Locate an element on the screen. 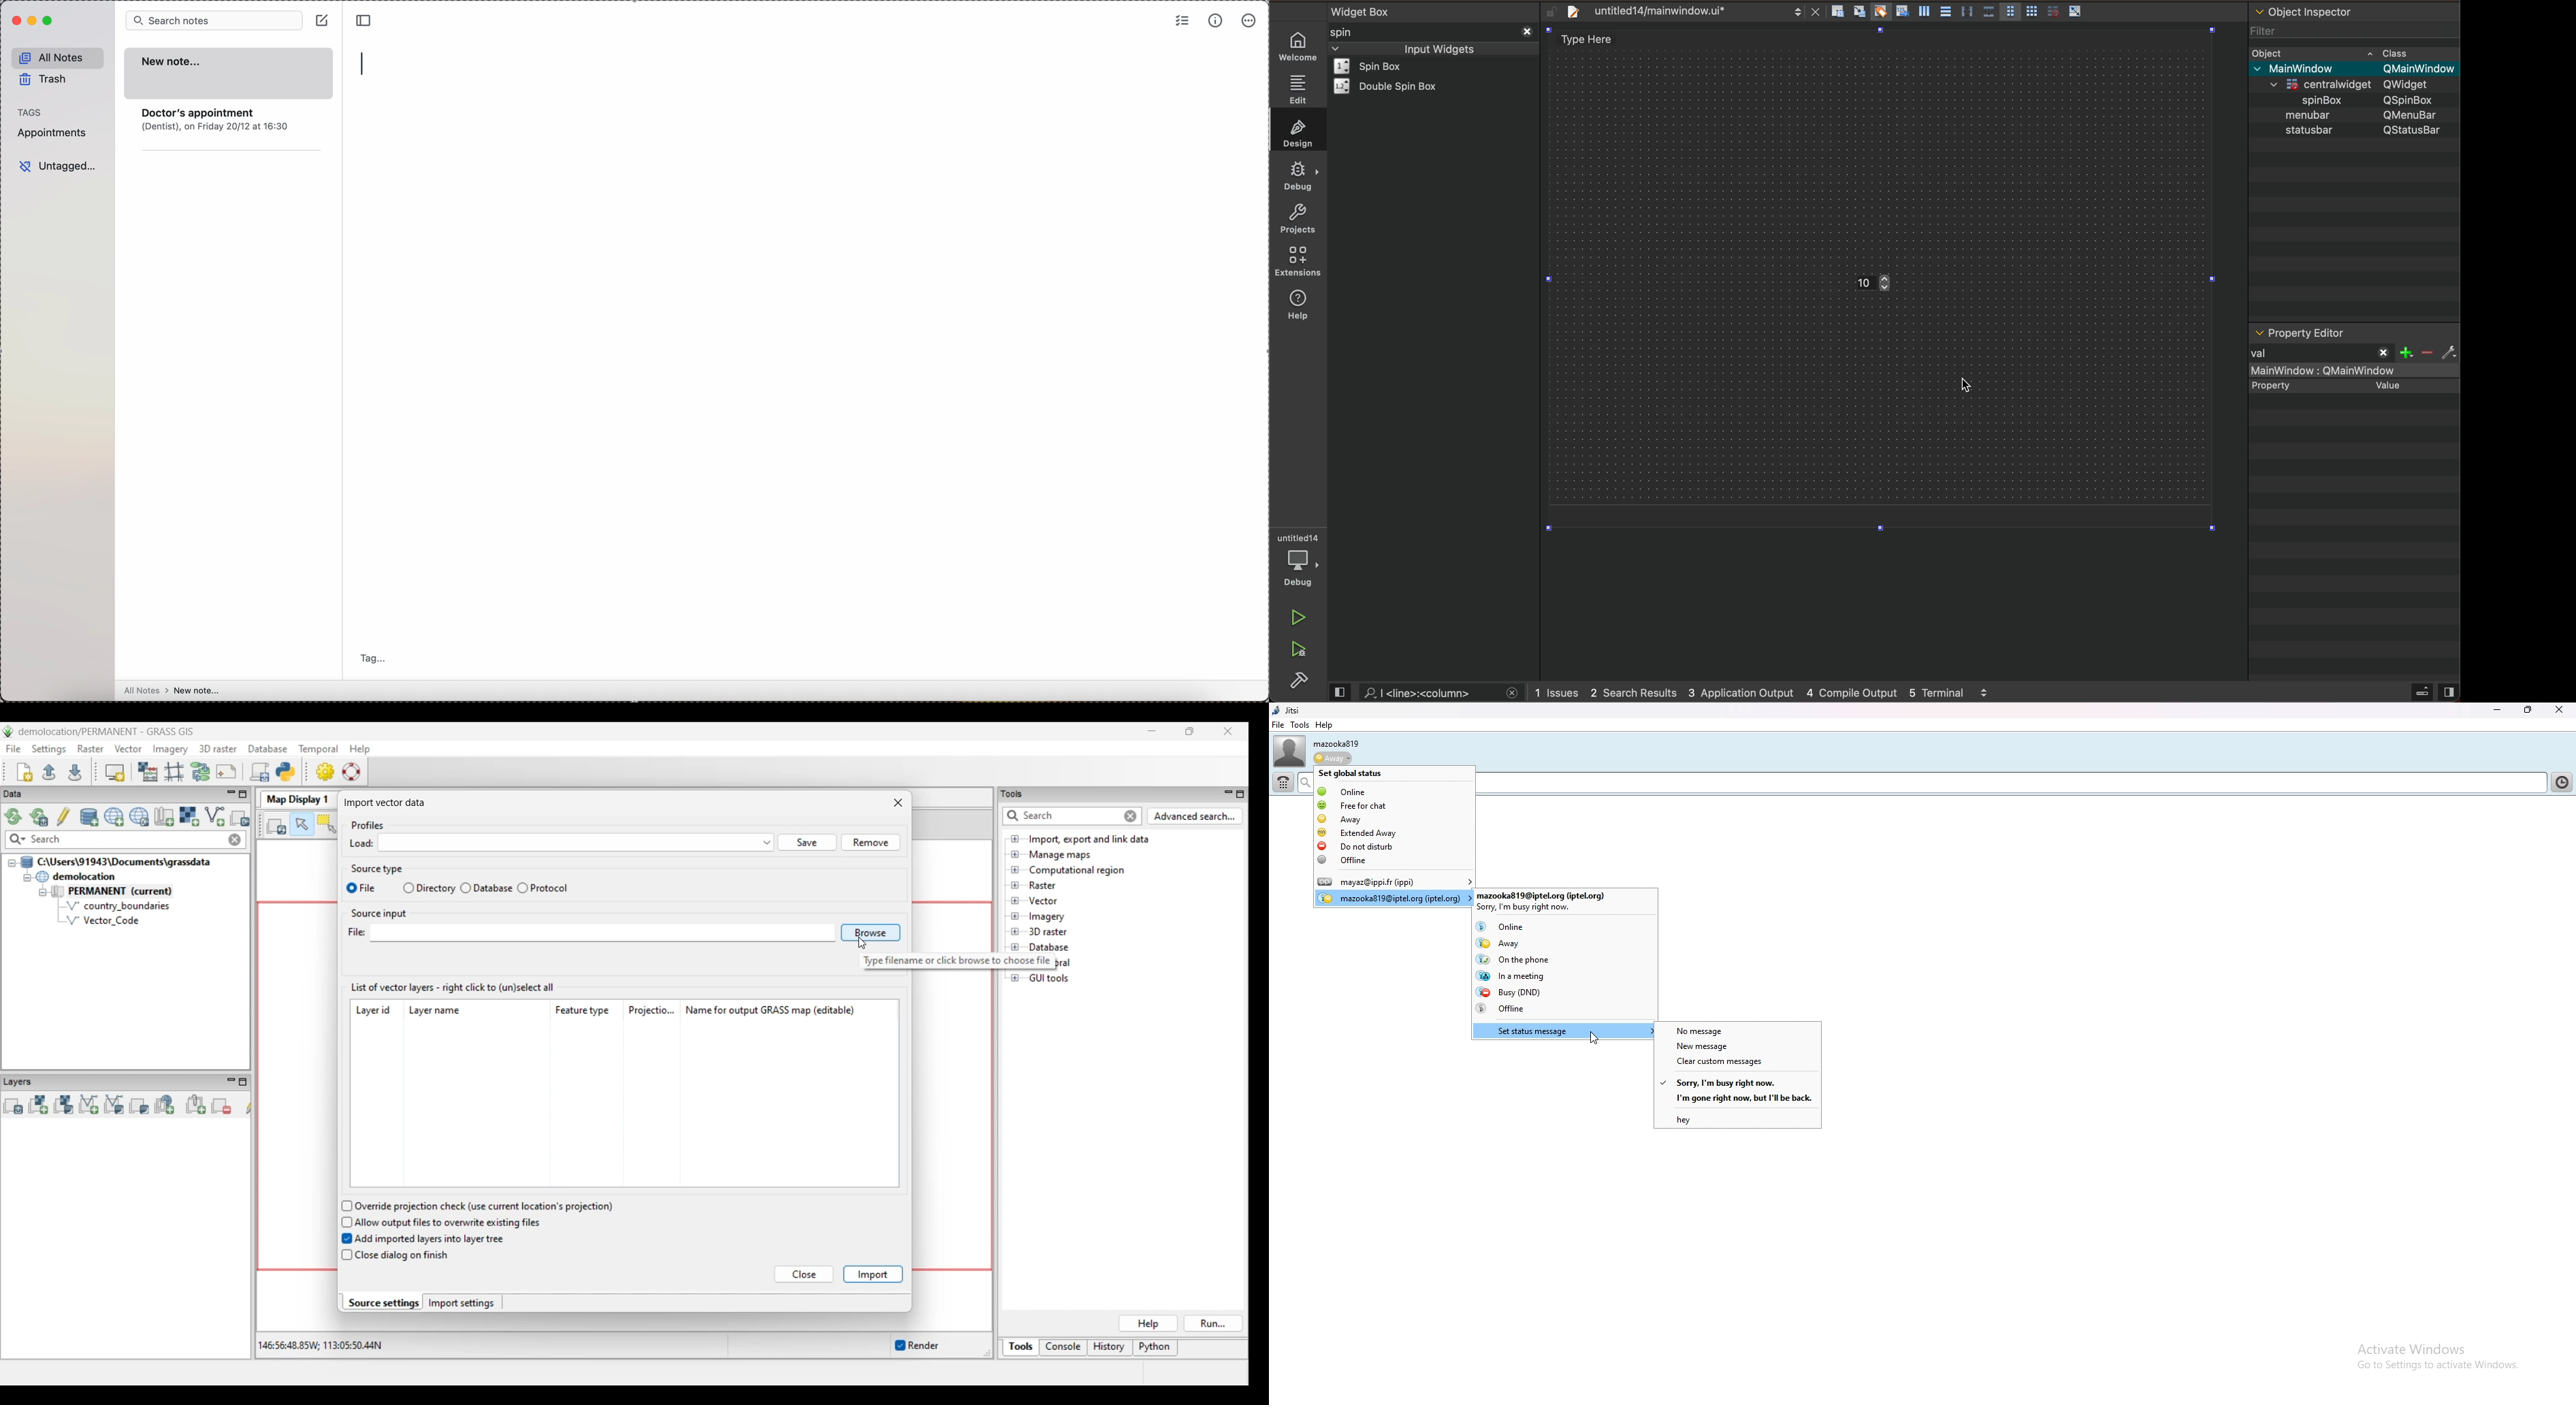 The height and width of the screenshot is (1428, 2576). text is located at coordinates (2302, 132).